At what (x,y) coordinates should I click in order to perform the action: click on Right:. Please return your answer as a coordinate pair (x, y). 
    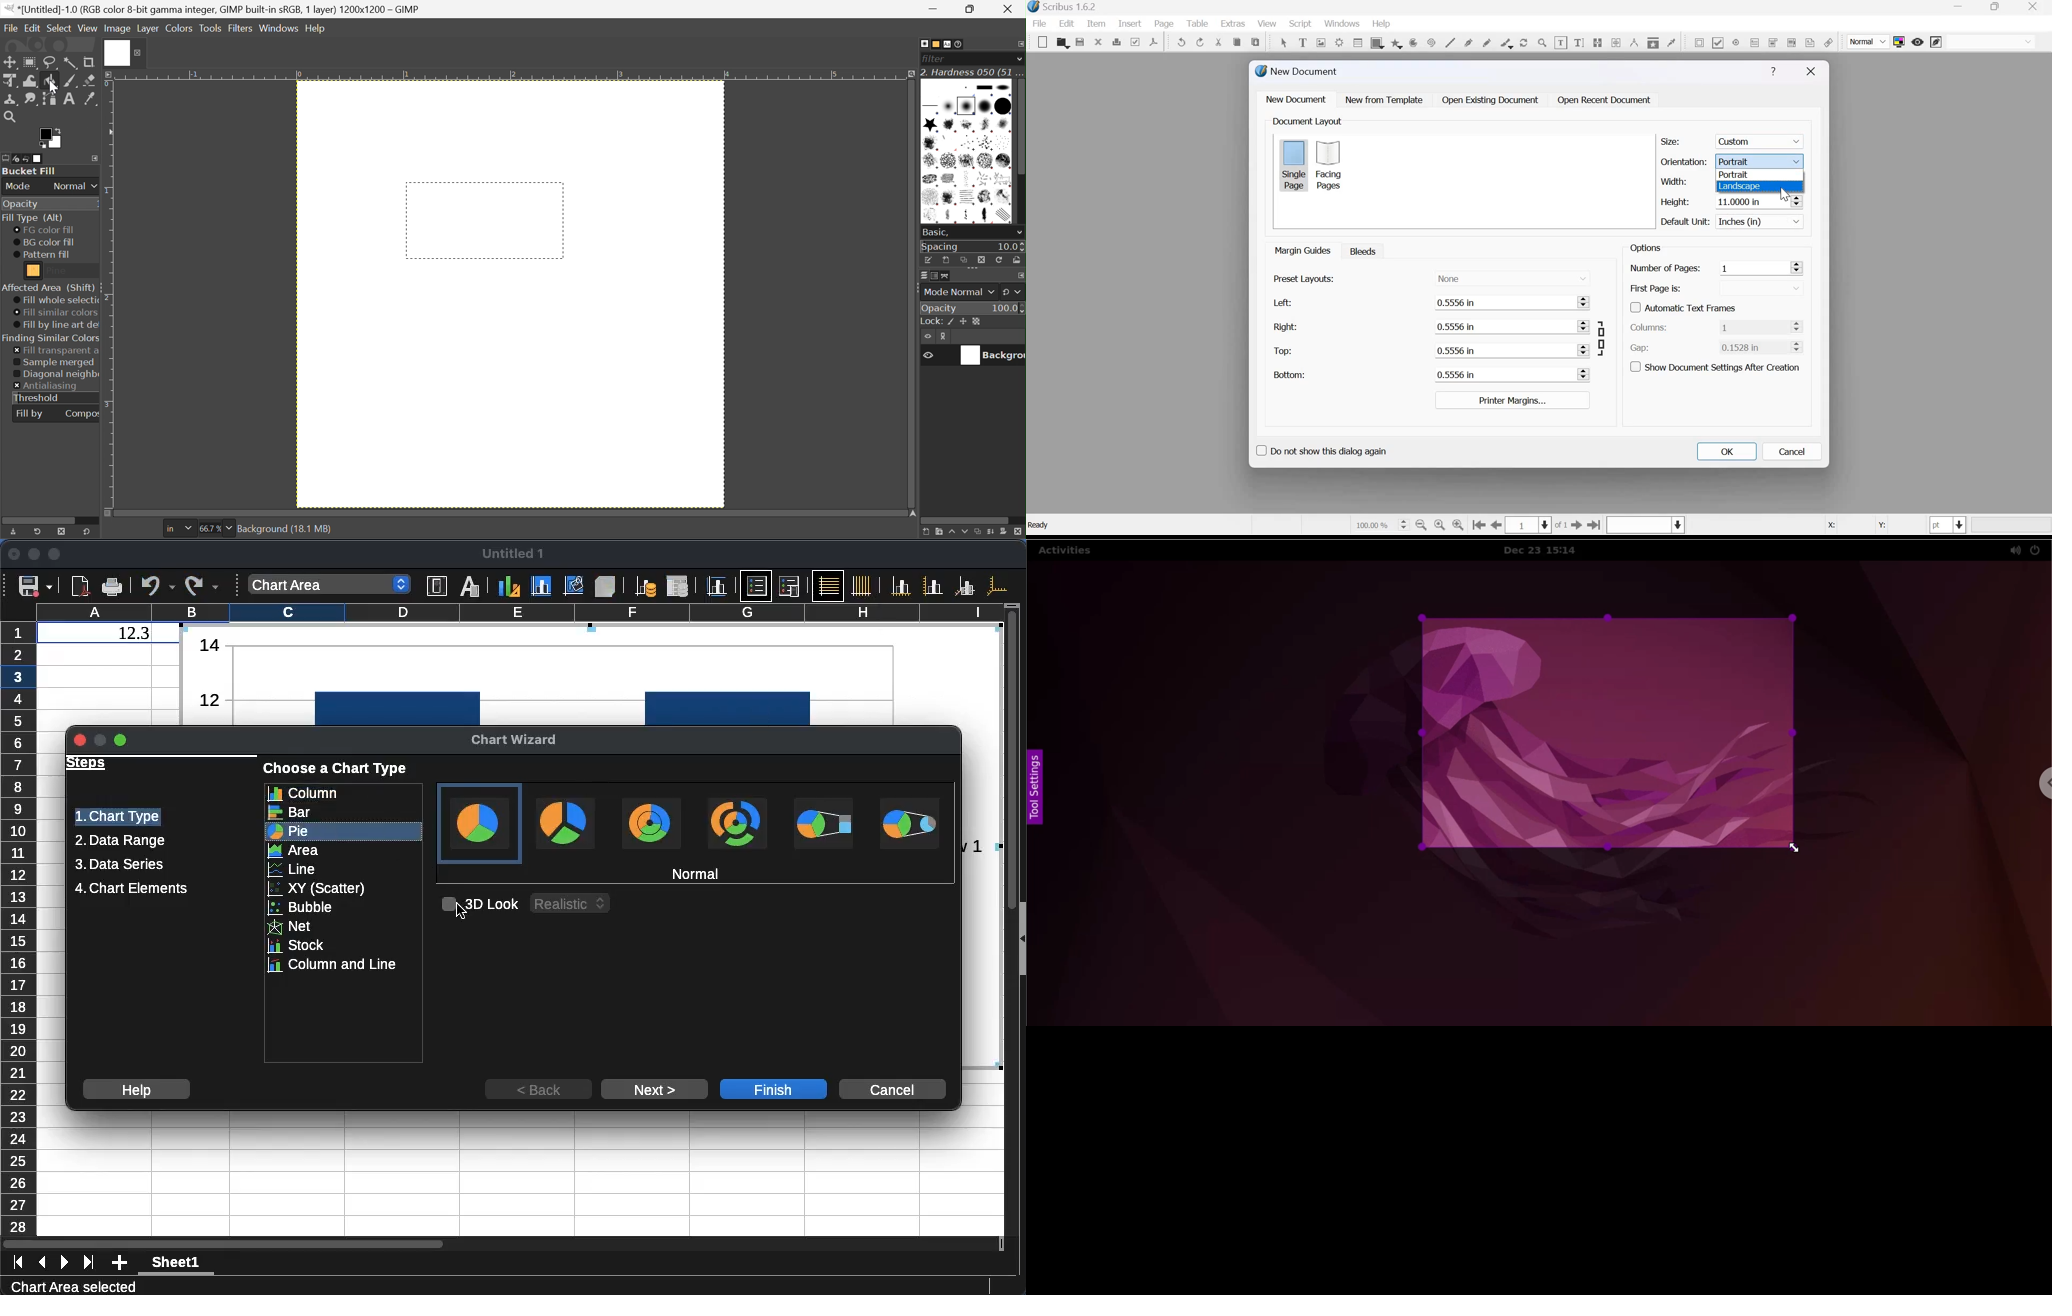
    Looking at the image, I should click on (1285, 327).